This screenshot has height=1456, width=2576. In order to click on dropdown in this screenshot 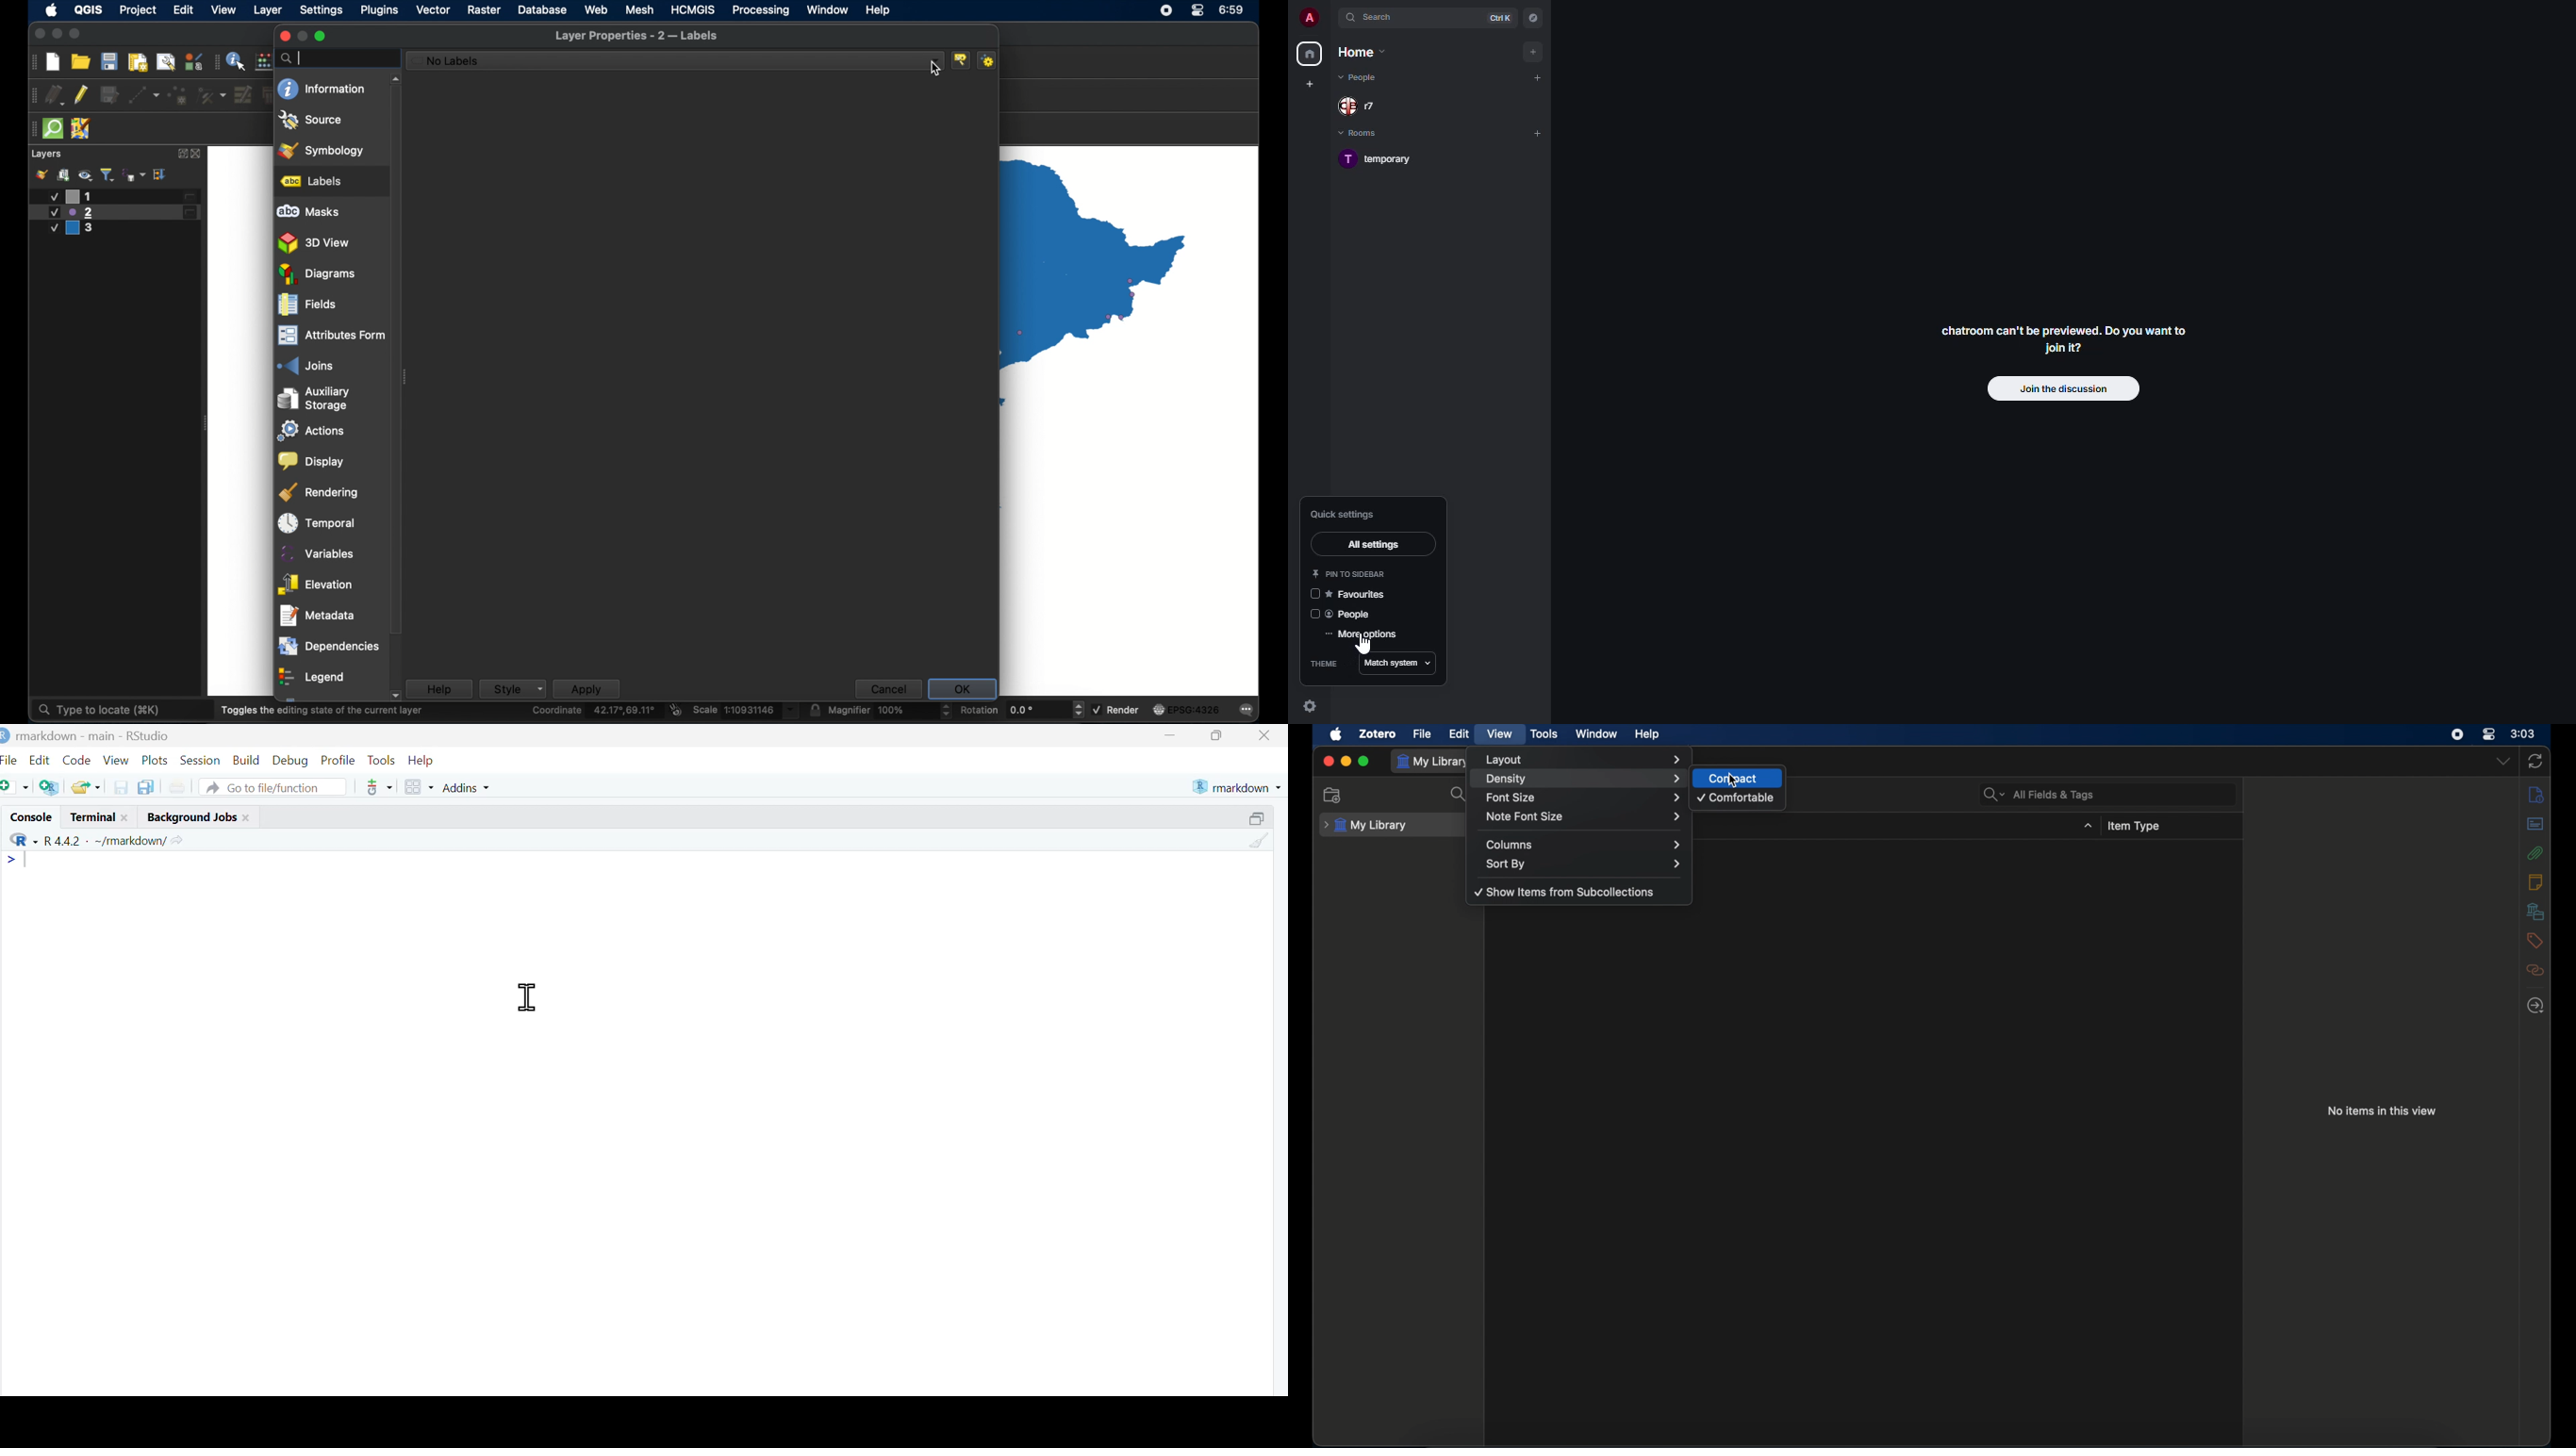, I will do `click(2503, 761)`.